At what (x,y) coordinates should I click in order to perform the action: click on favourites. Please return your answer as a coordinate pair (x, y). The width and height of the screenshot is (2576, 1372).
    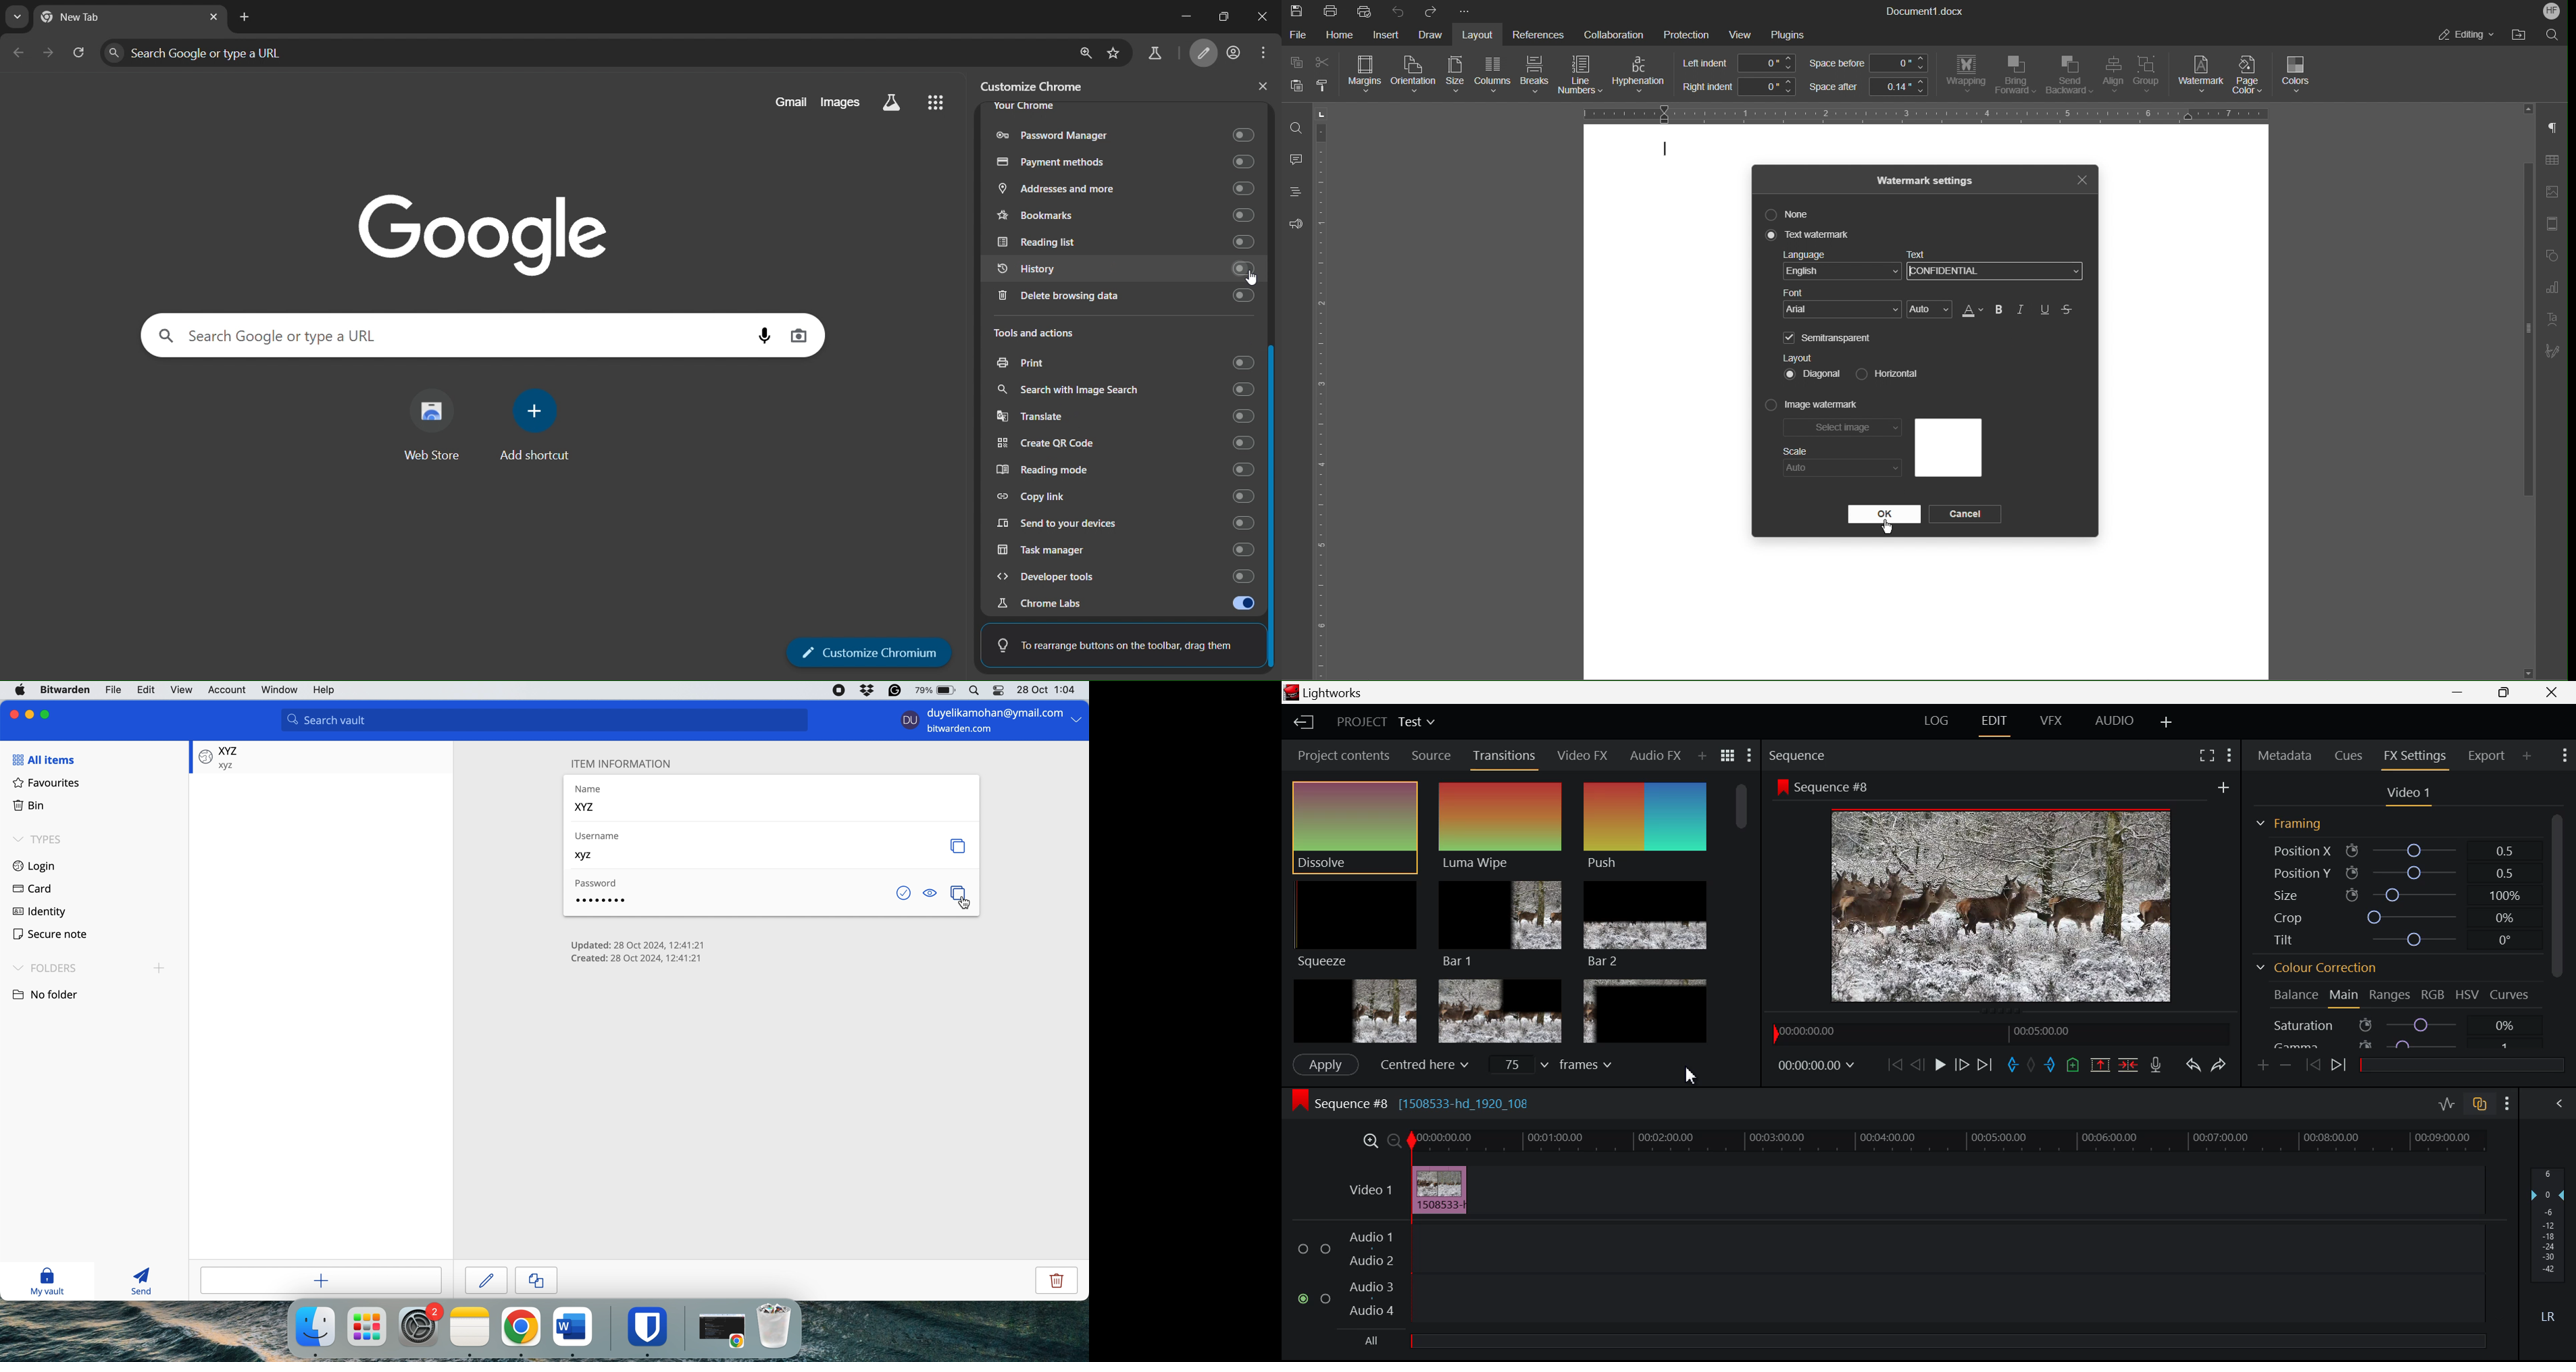
    Looking at the image, I should click on (47, 782).